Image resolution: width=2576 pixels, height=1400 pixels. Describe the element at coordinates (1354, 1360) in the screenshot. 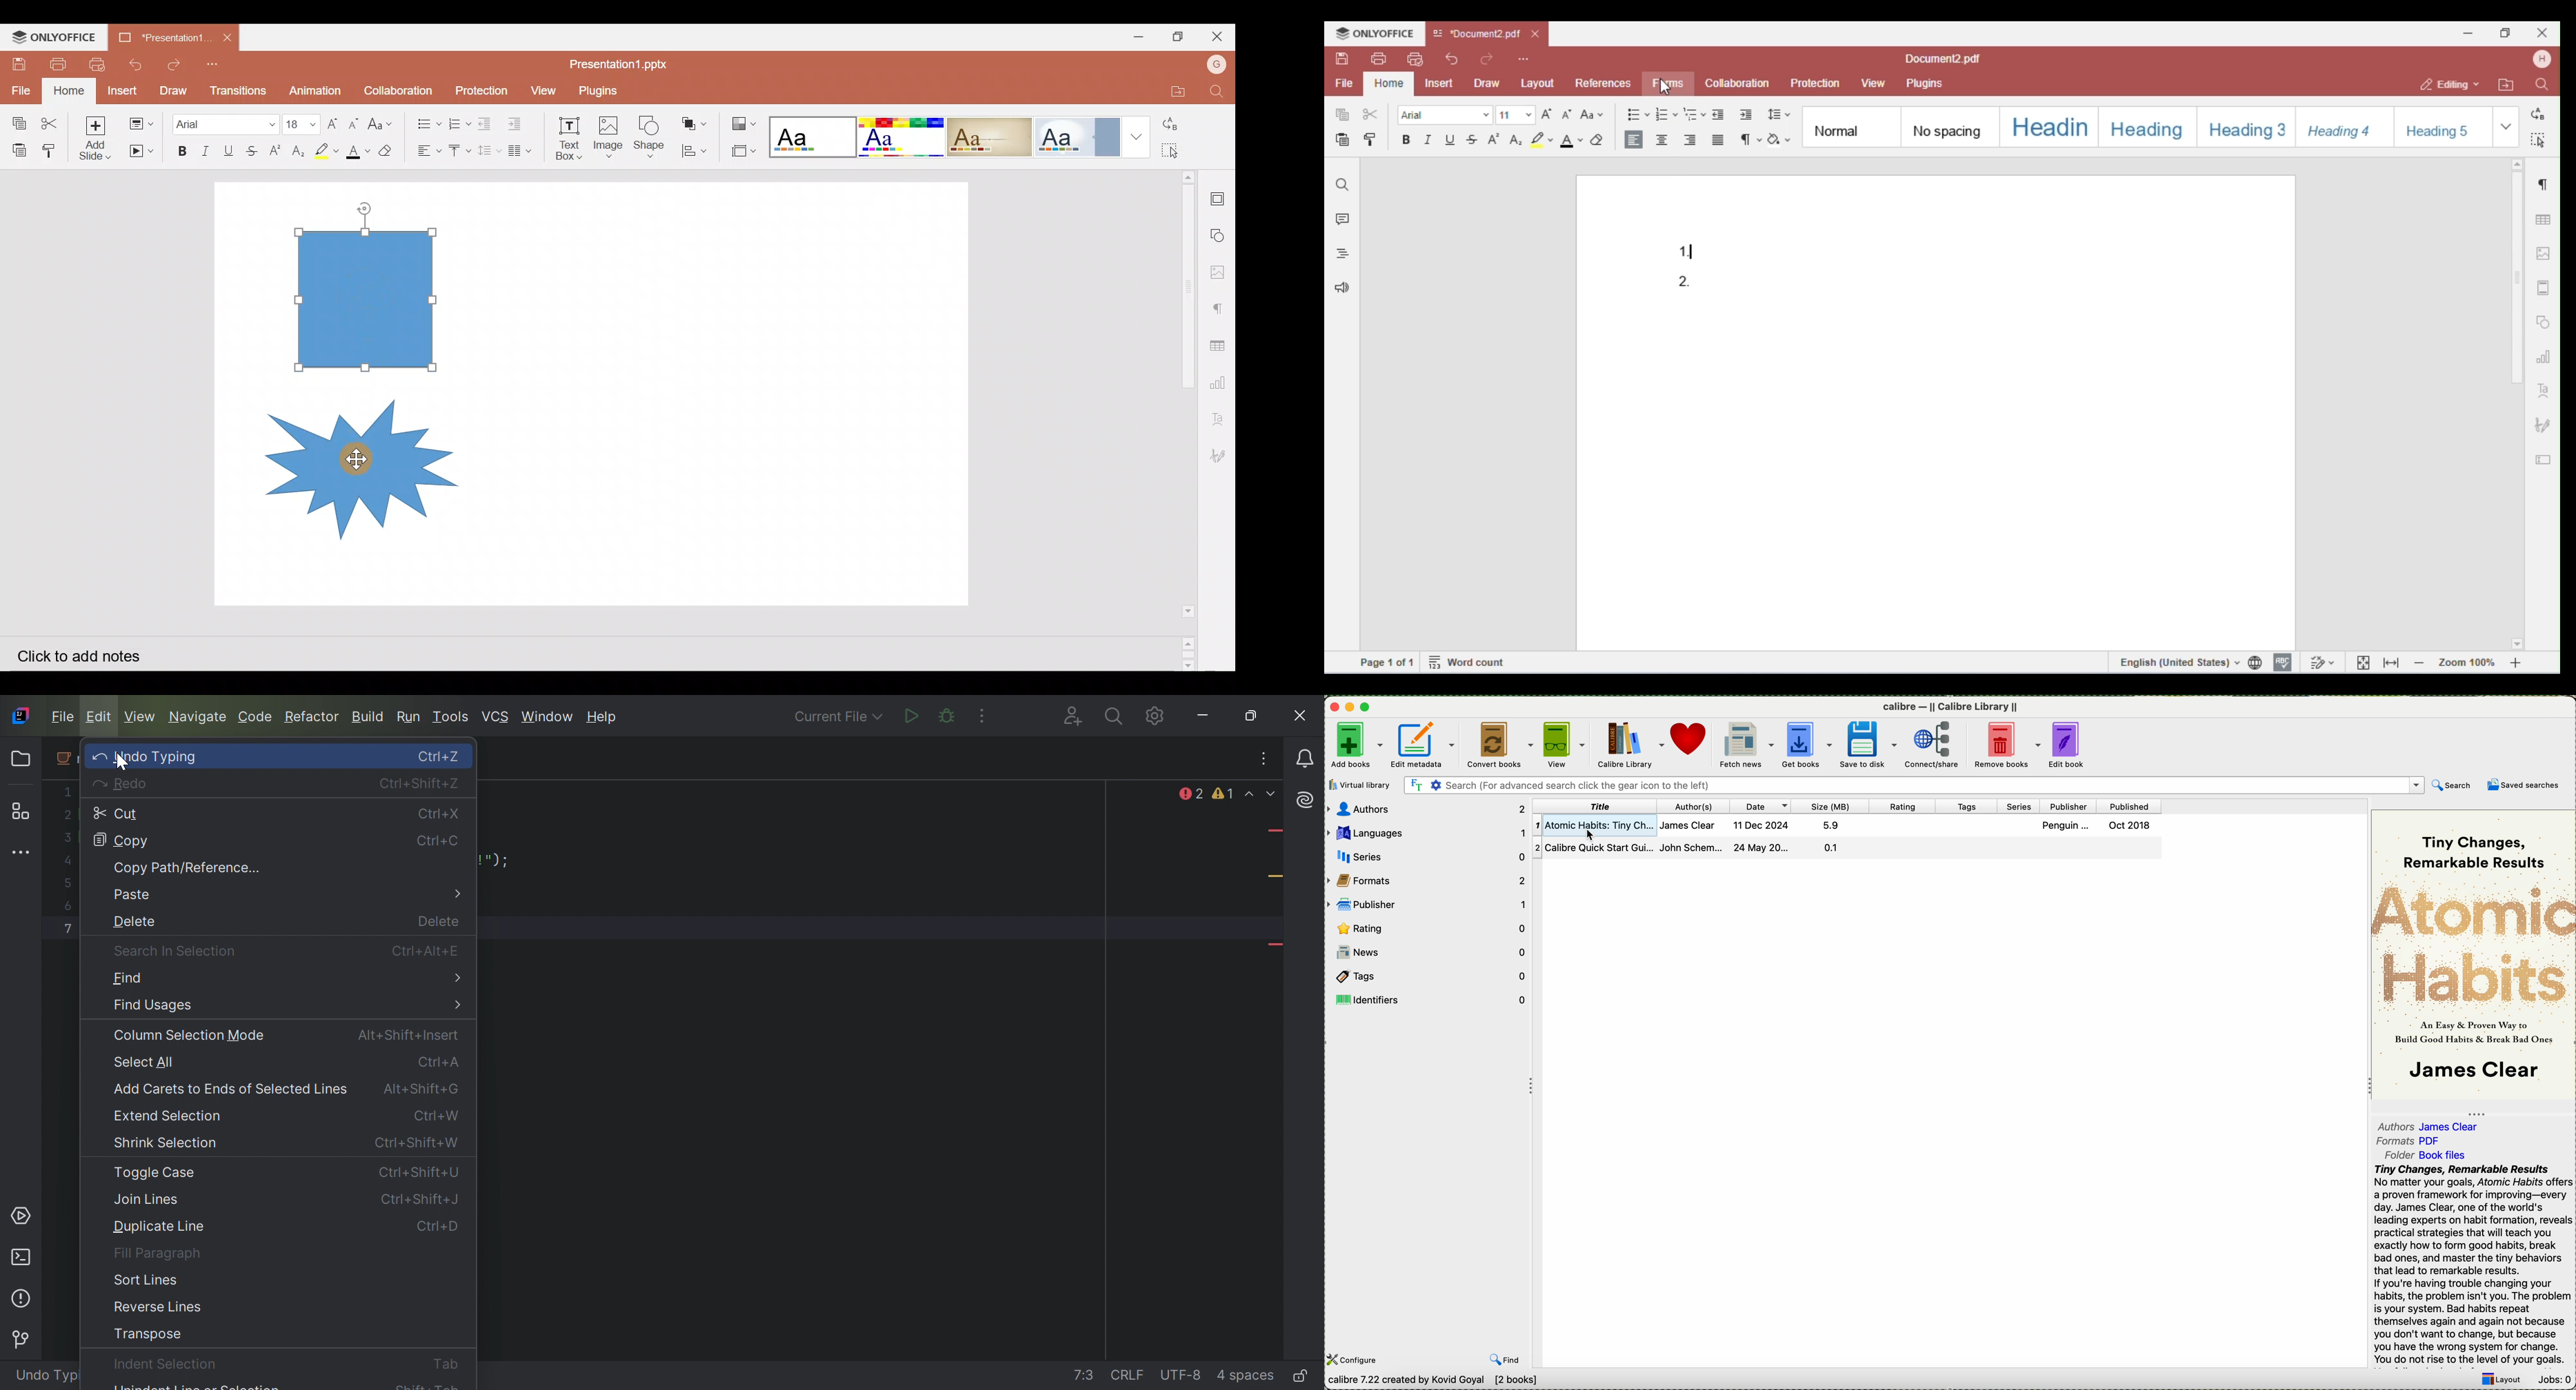

I see `configure` at that location.